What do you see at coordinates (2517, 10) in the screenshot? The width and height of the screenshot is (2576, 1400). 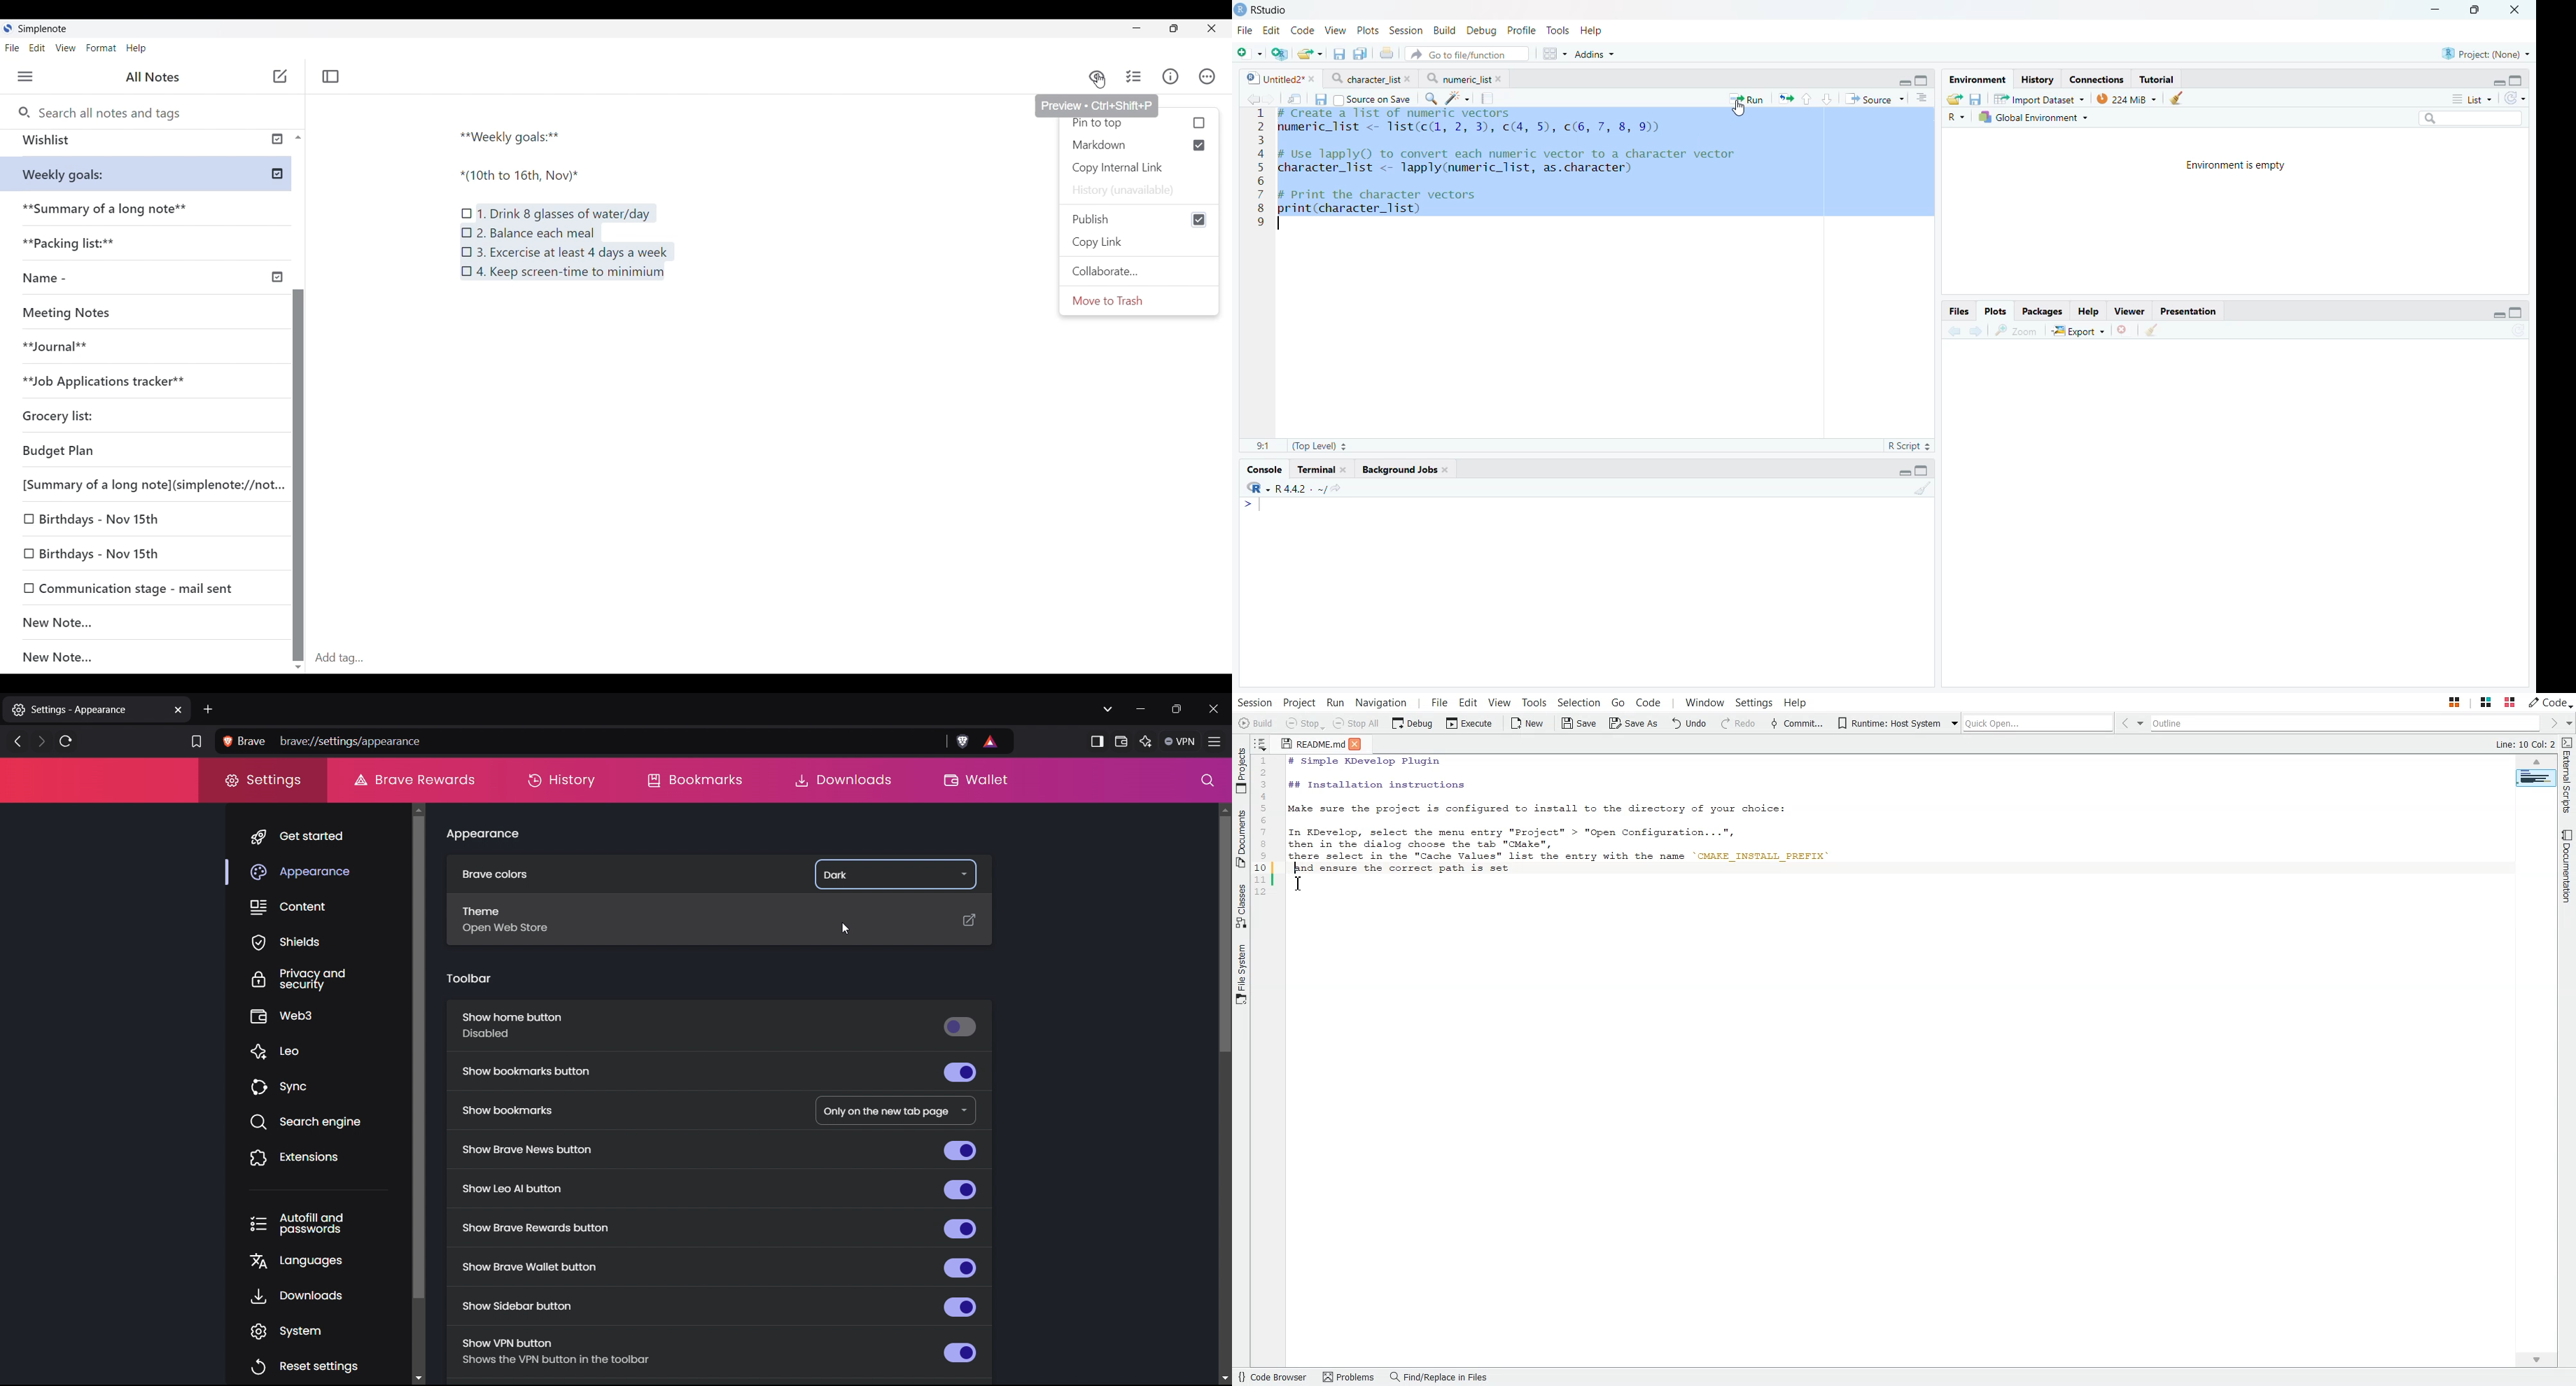 I see `Close` at bounding box center [2517, 10].